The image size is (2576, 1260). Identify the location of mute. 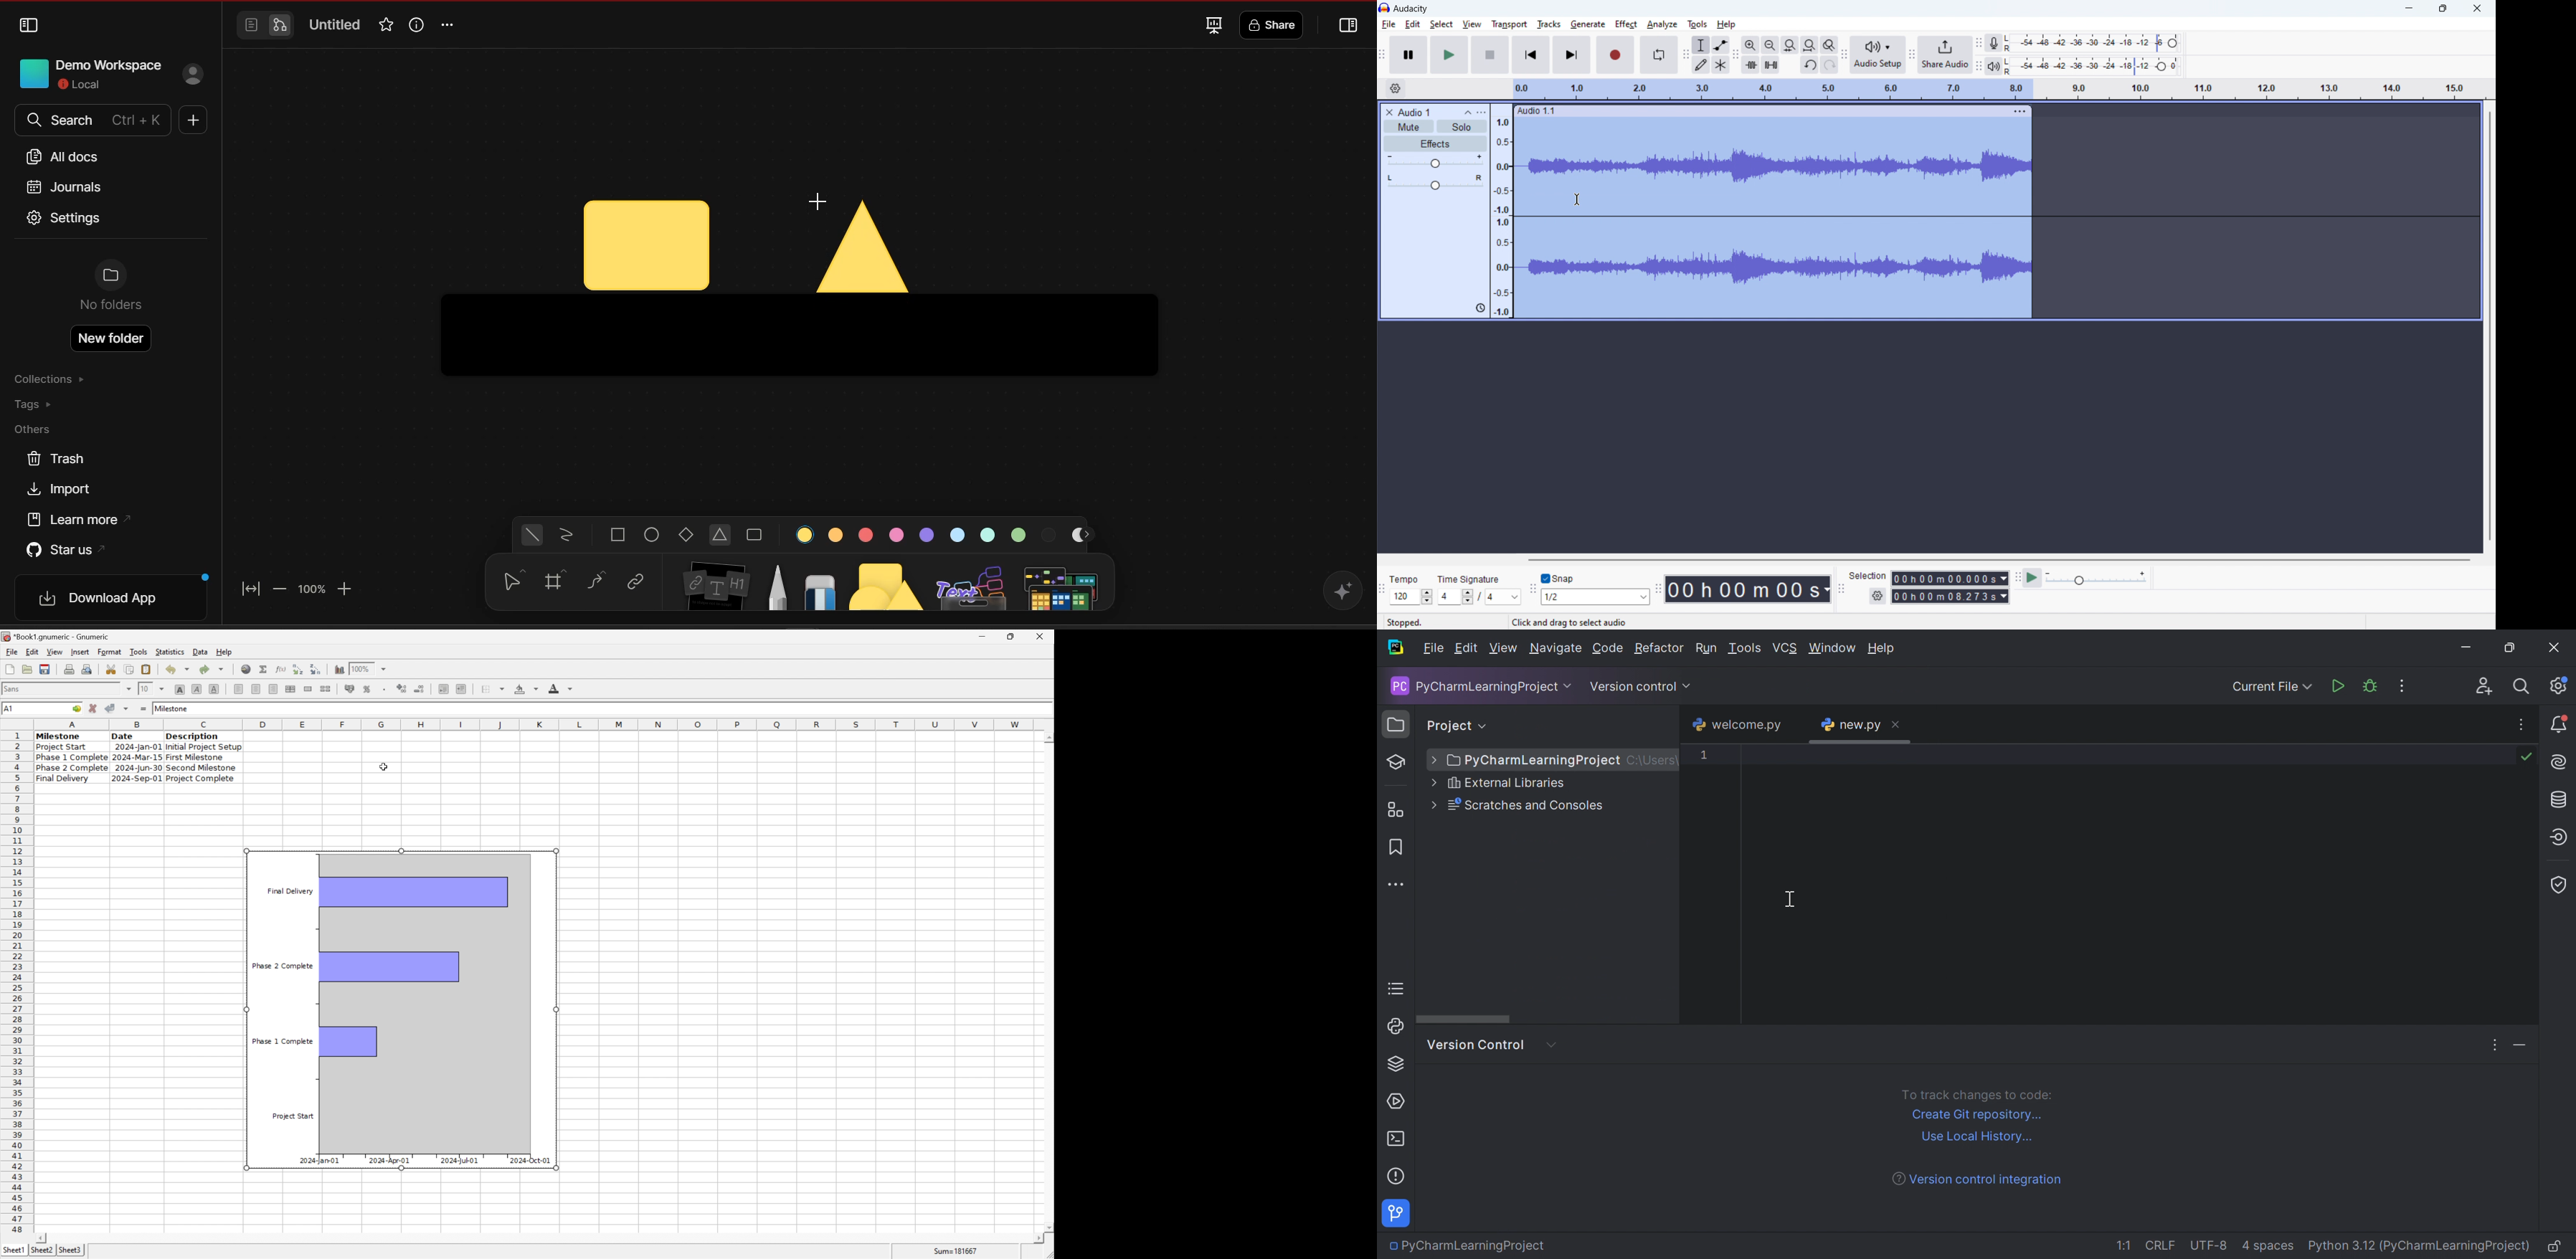
(1408, 126).